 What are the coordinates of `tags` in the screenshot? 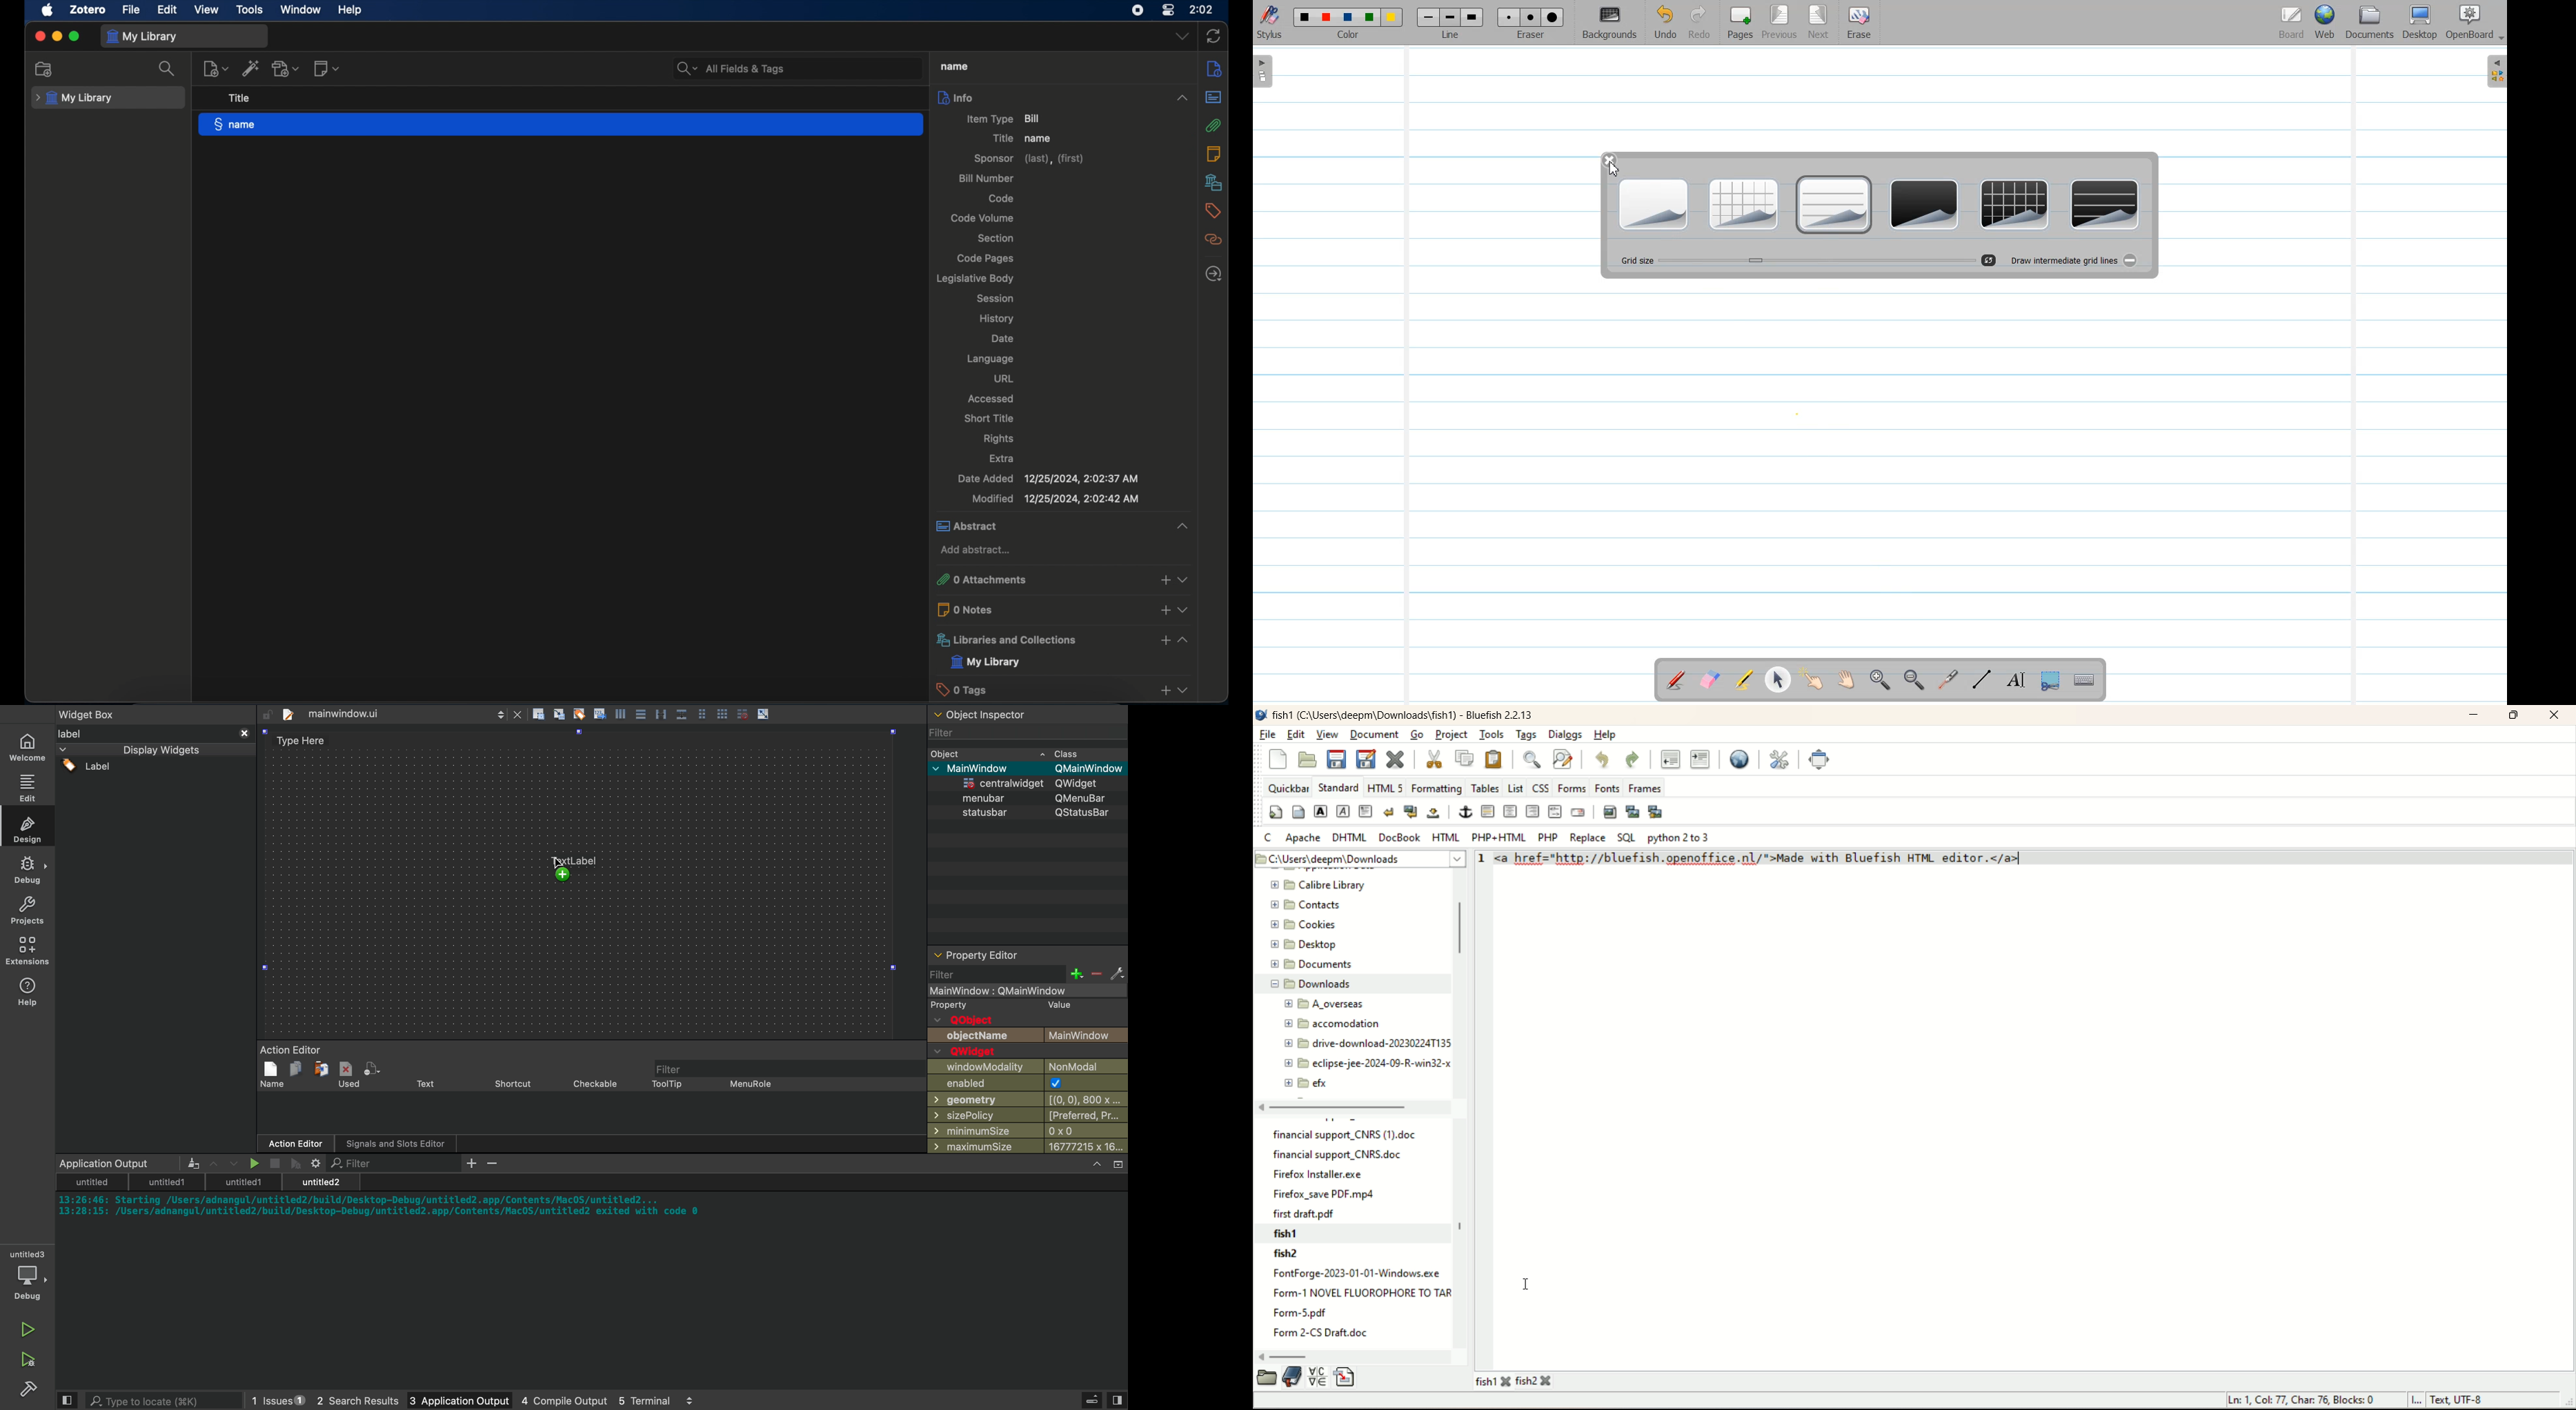 It's located at (1213, 211).